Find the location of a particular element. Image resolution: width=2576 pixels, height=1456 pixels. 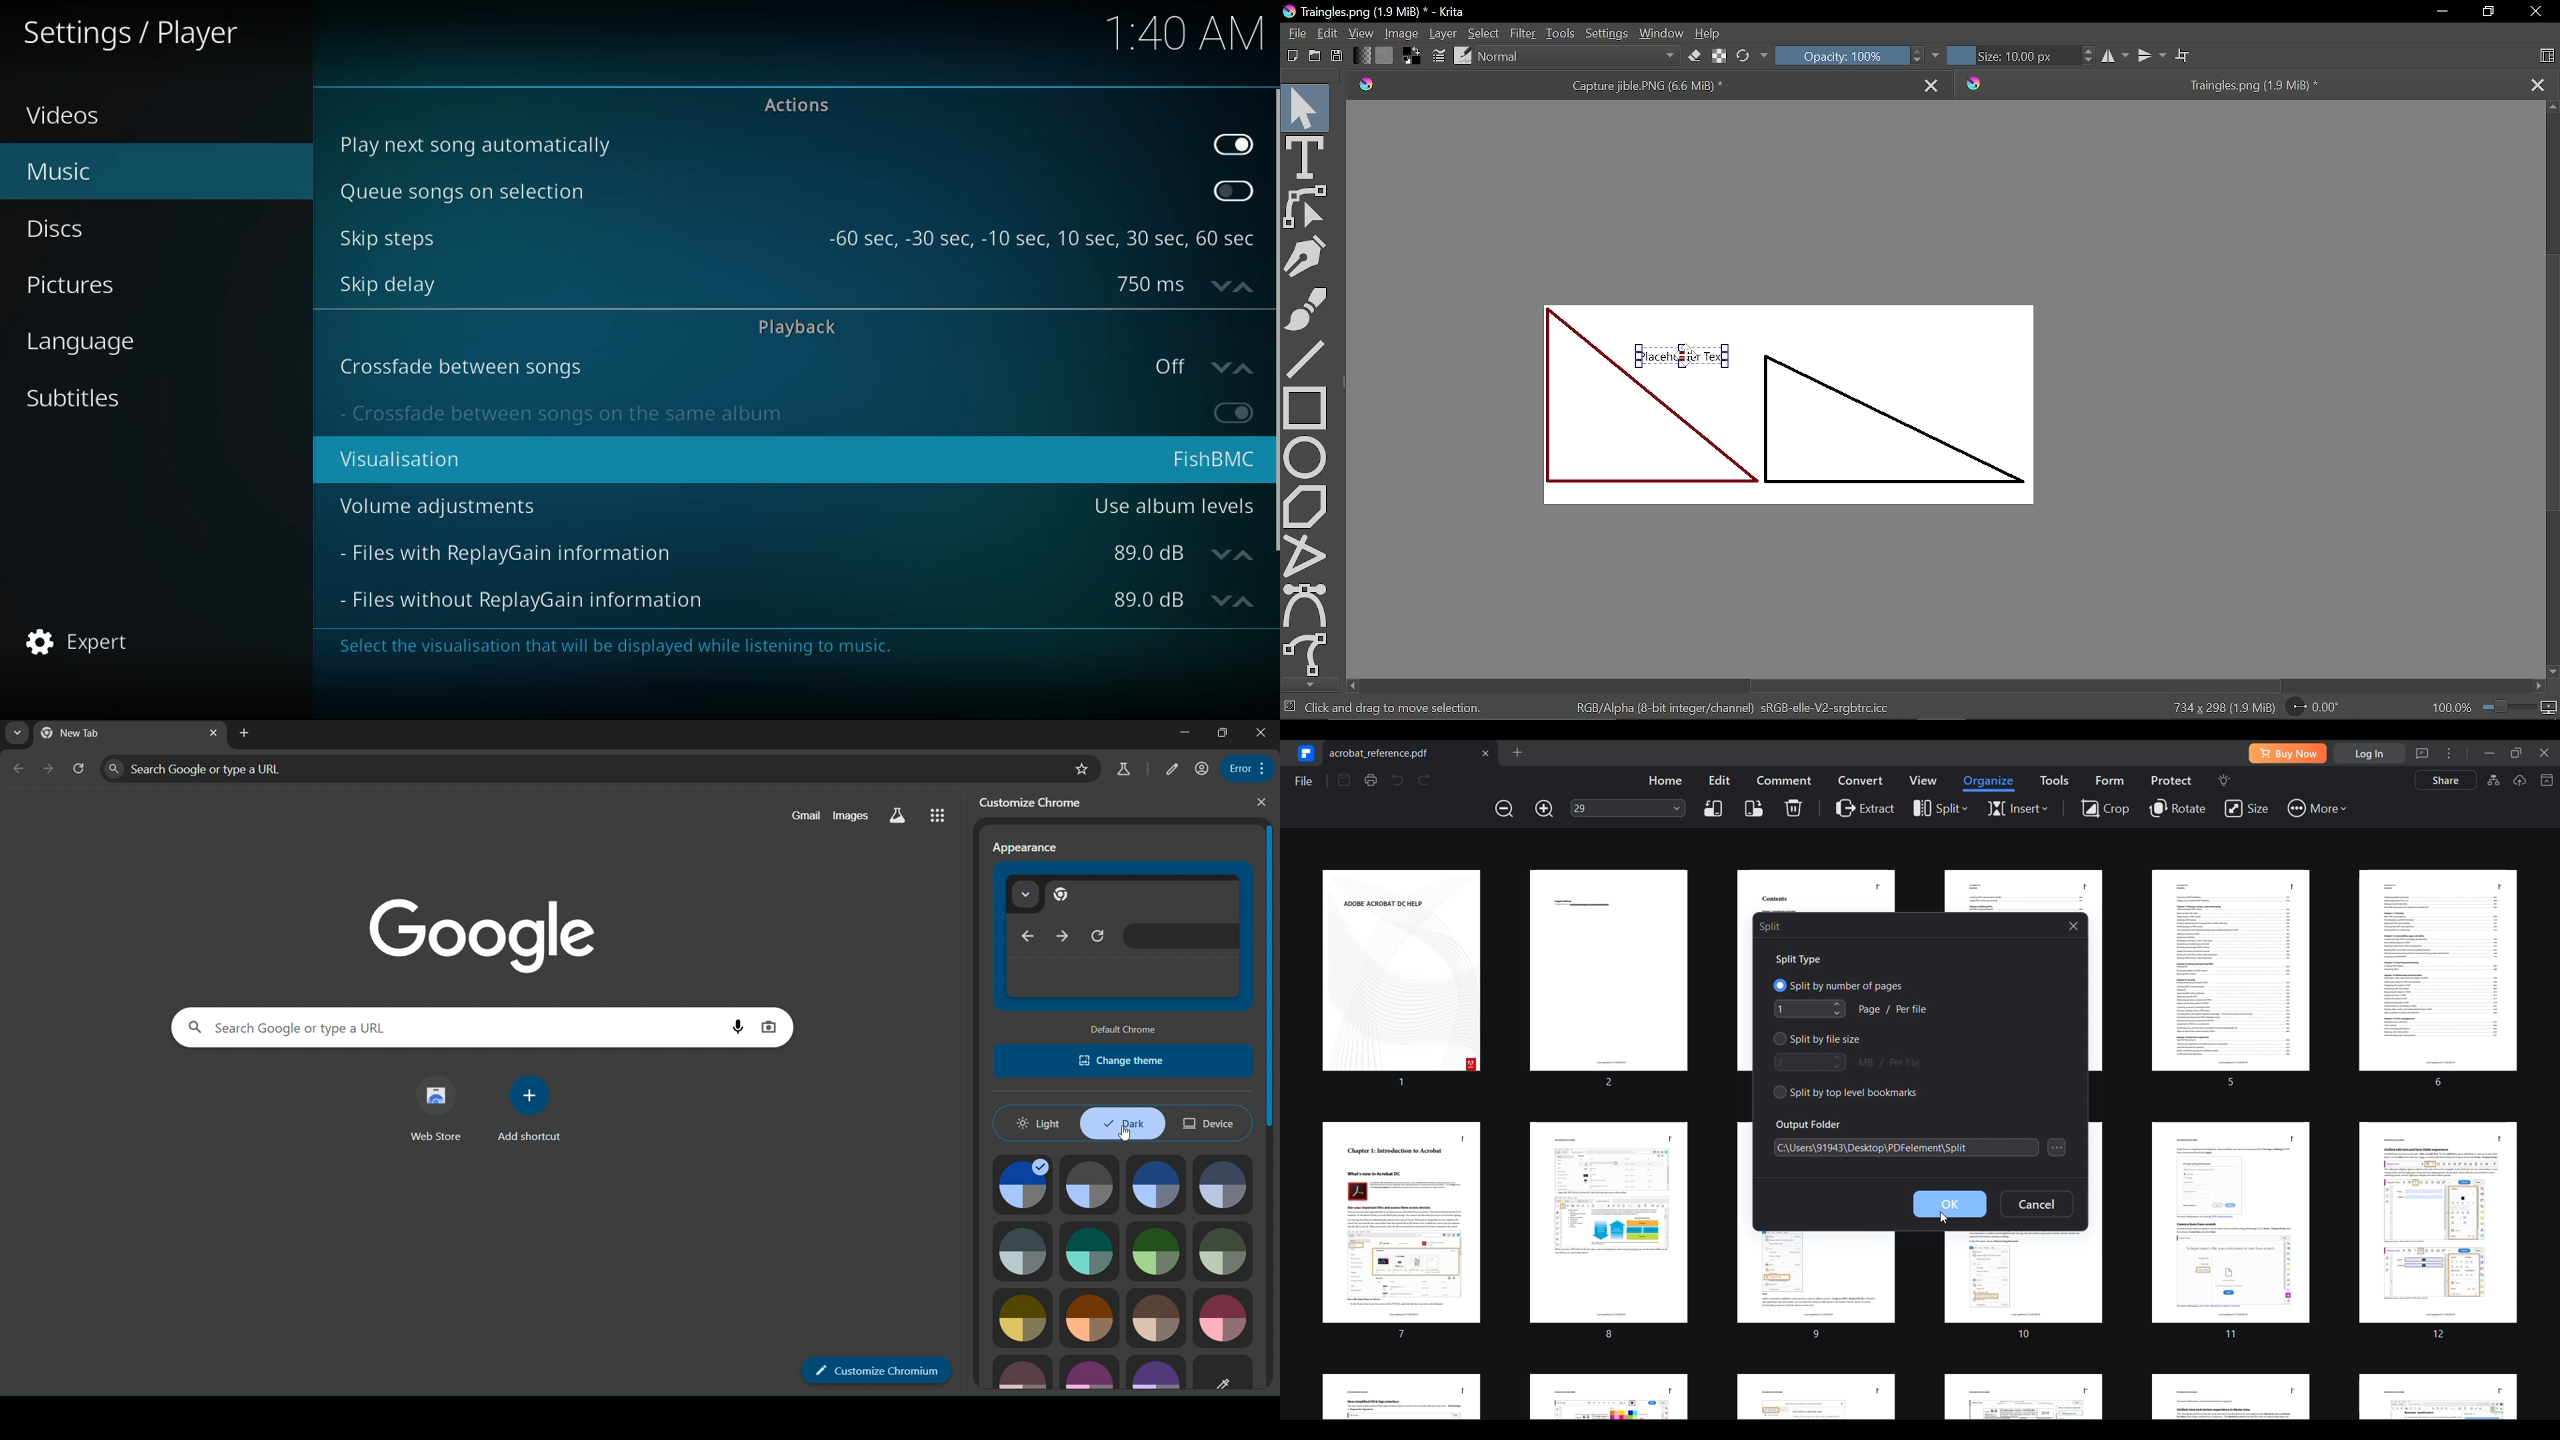

music is located at coordinates (57, 169).